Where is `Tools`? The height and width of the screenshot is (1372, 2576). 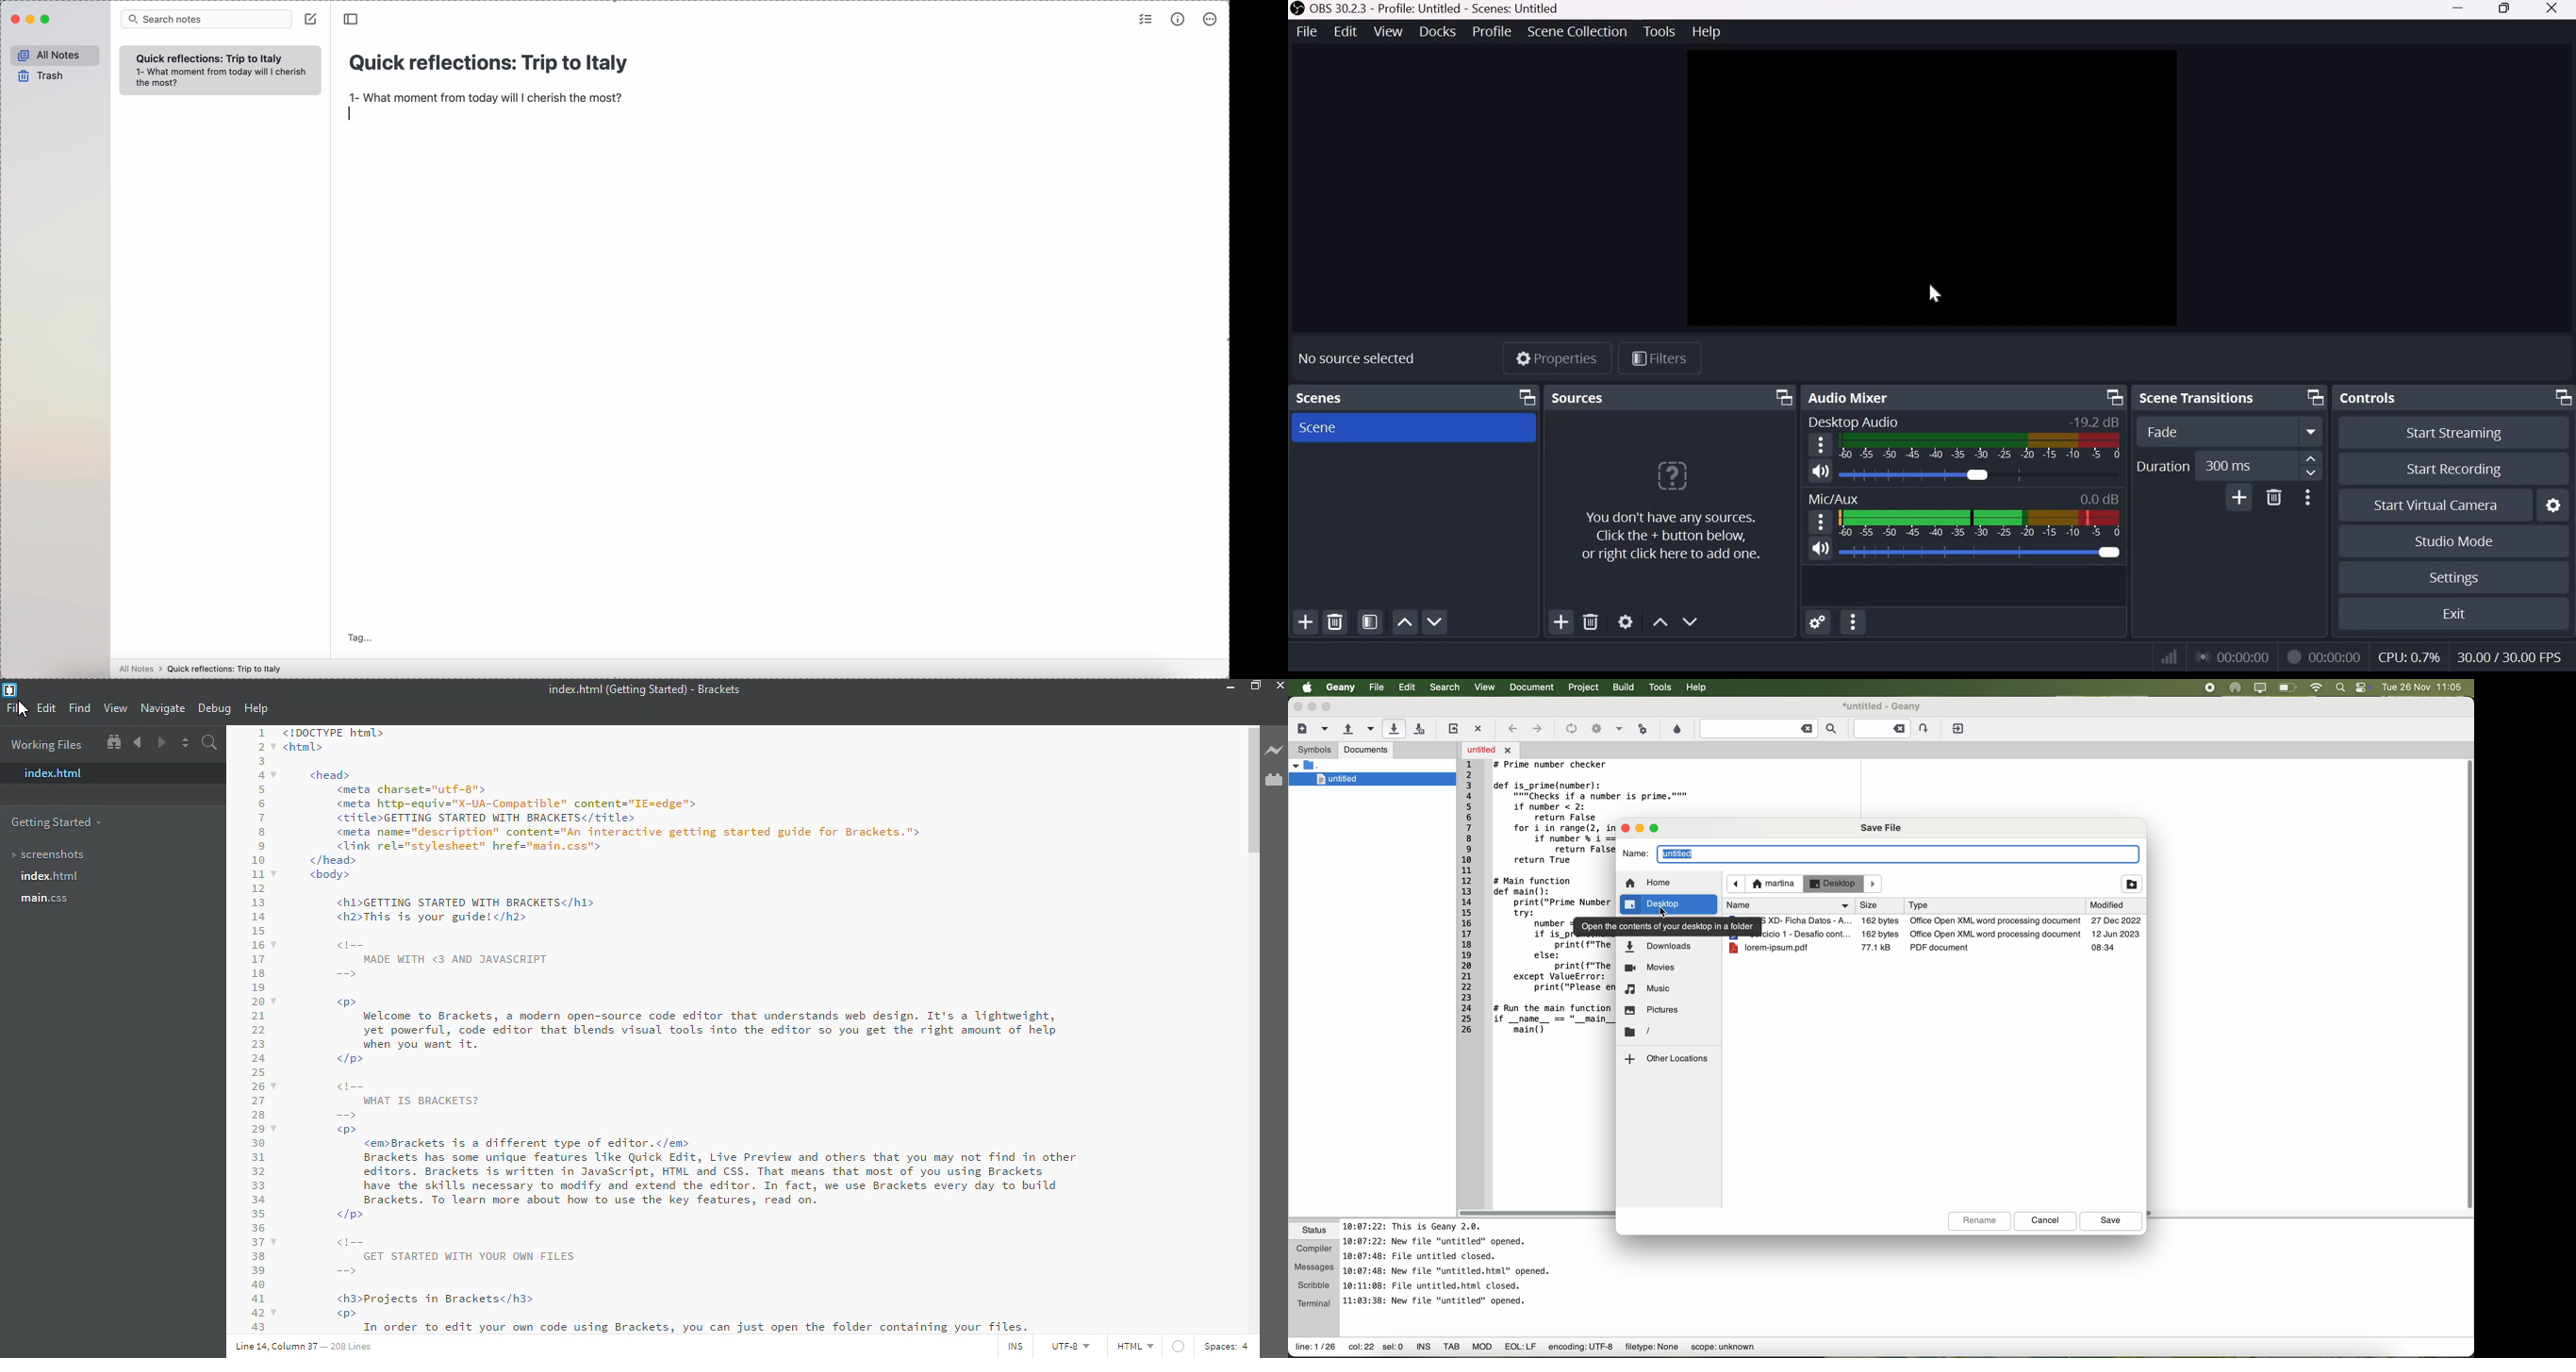 Tools is located at coordinates (1660, 32).